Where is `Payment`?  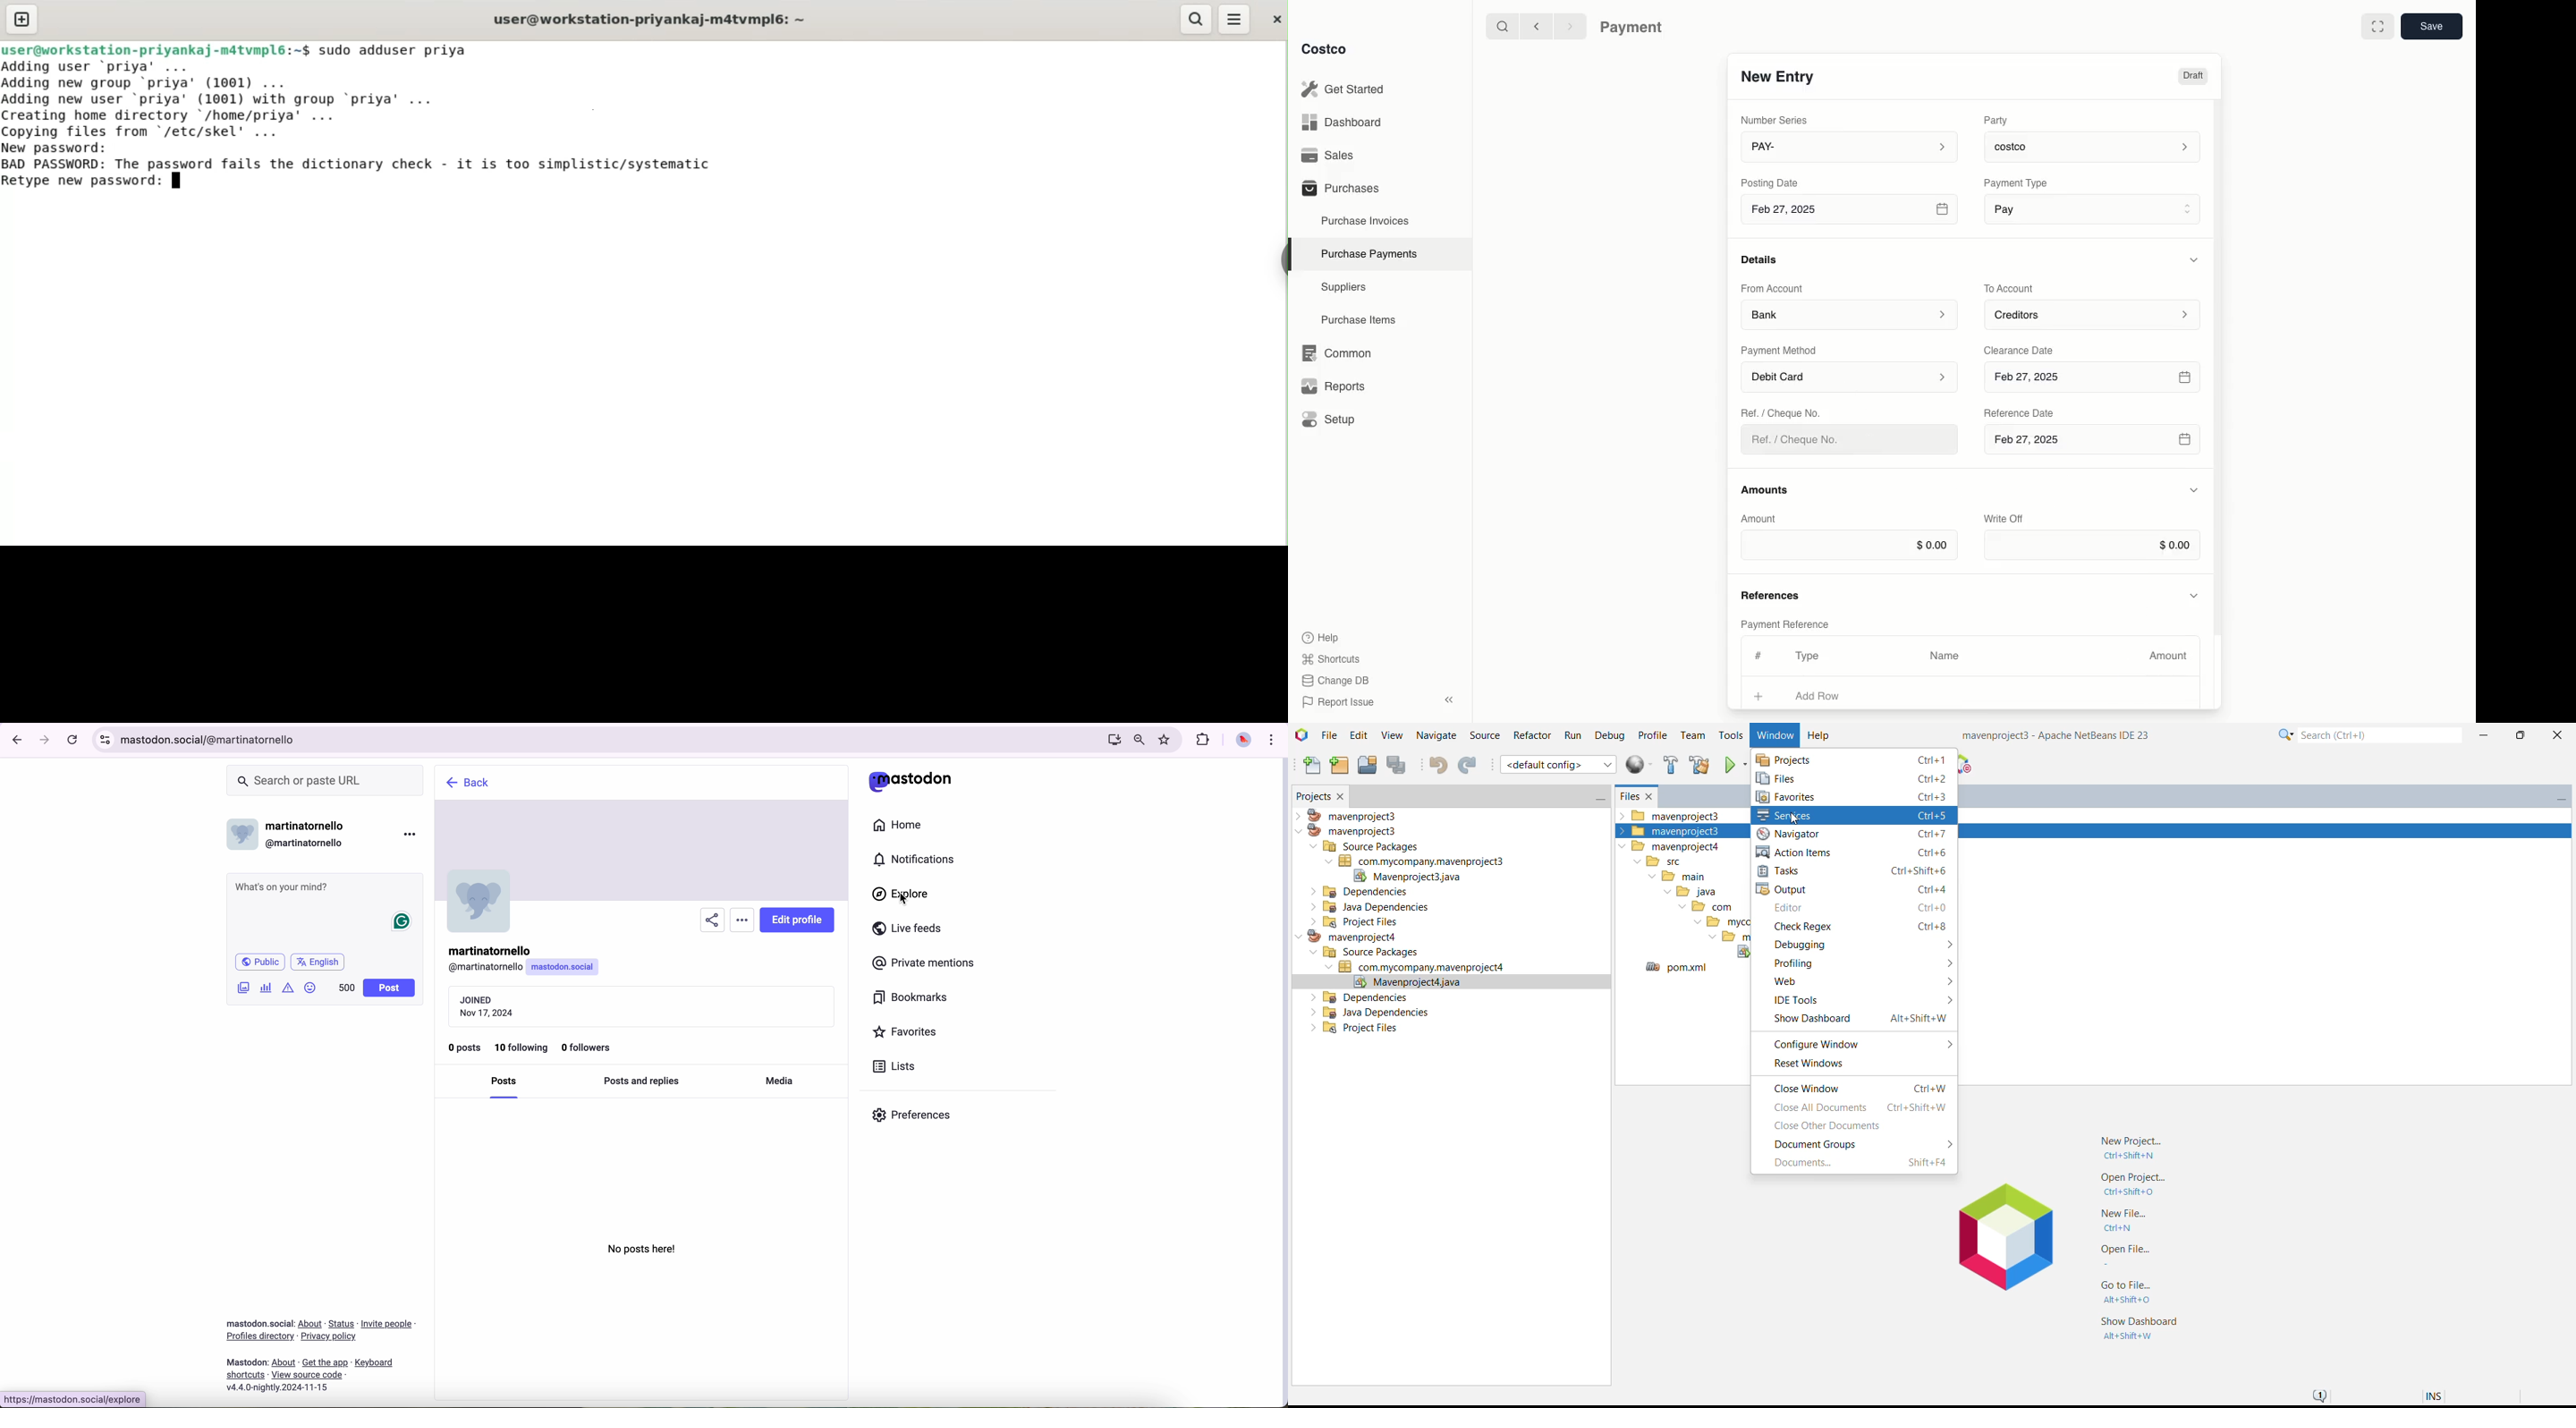 Payment is located at coordinates (1635, 29).